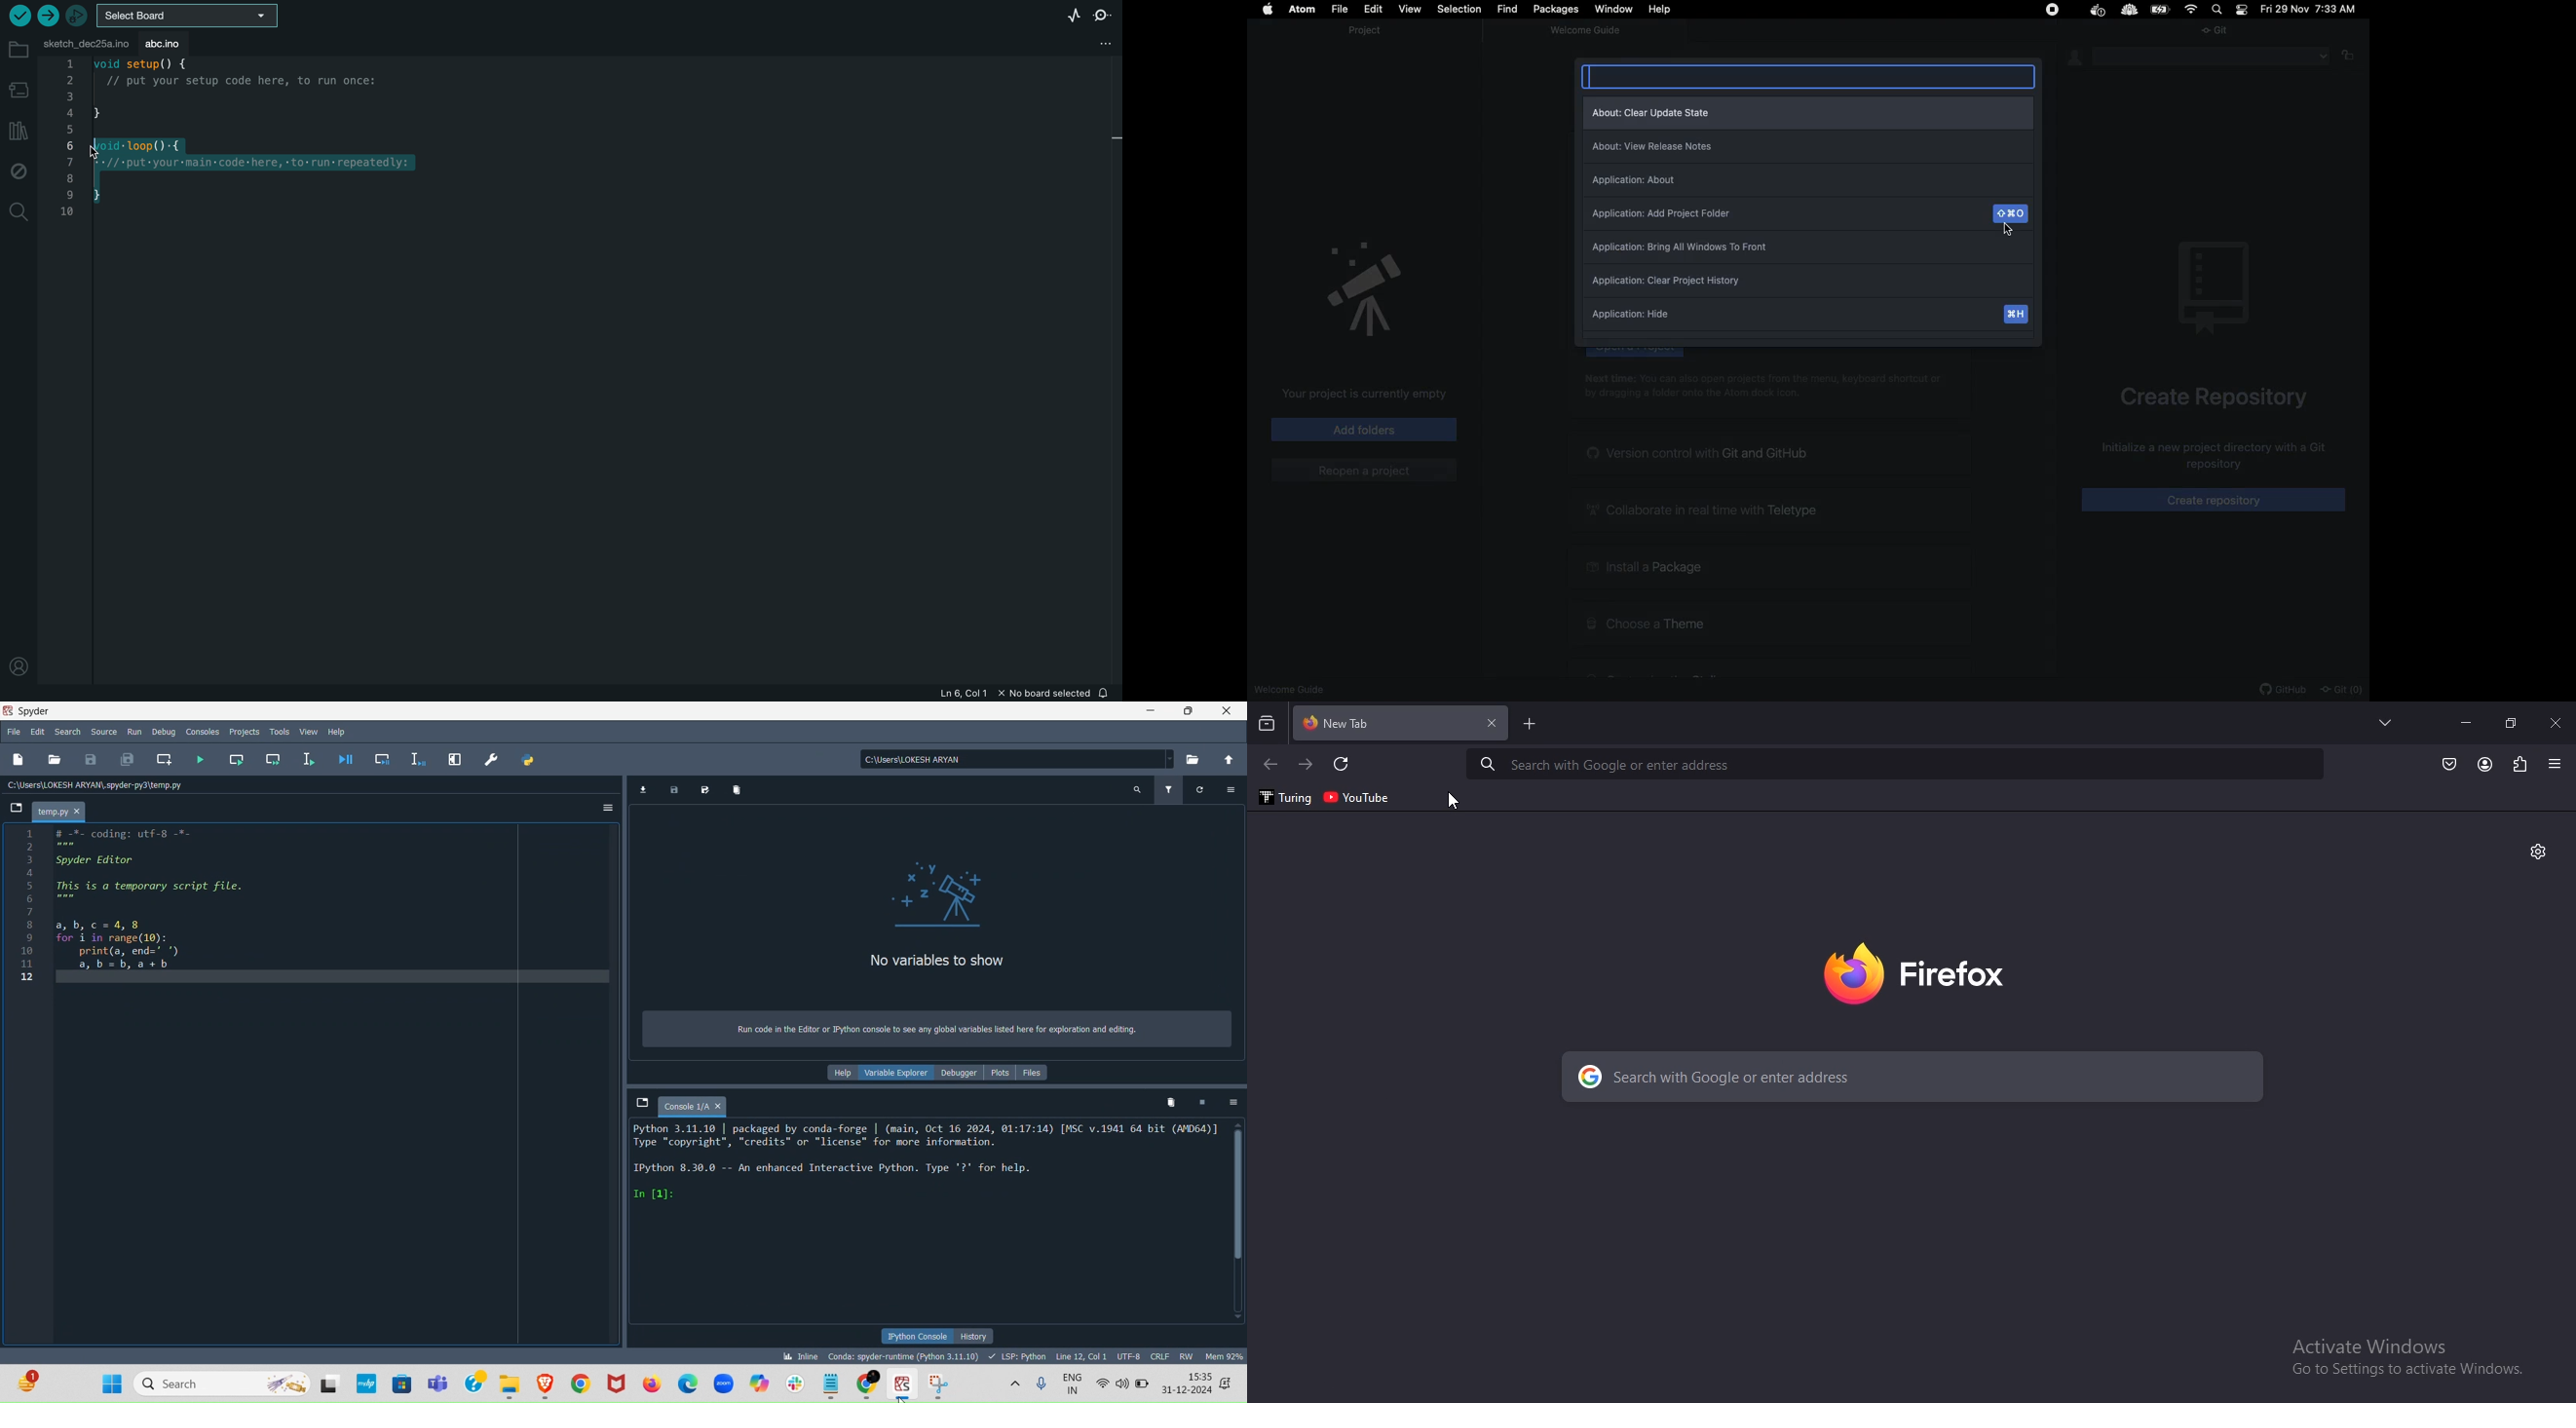  Describe the element at coordinates (279, 730) in the screenshot. I see `Tools` at that location.